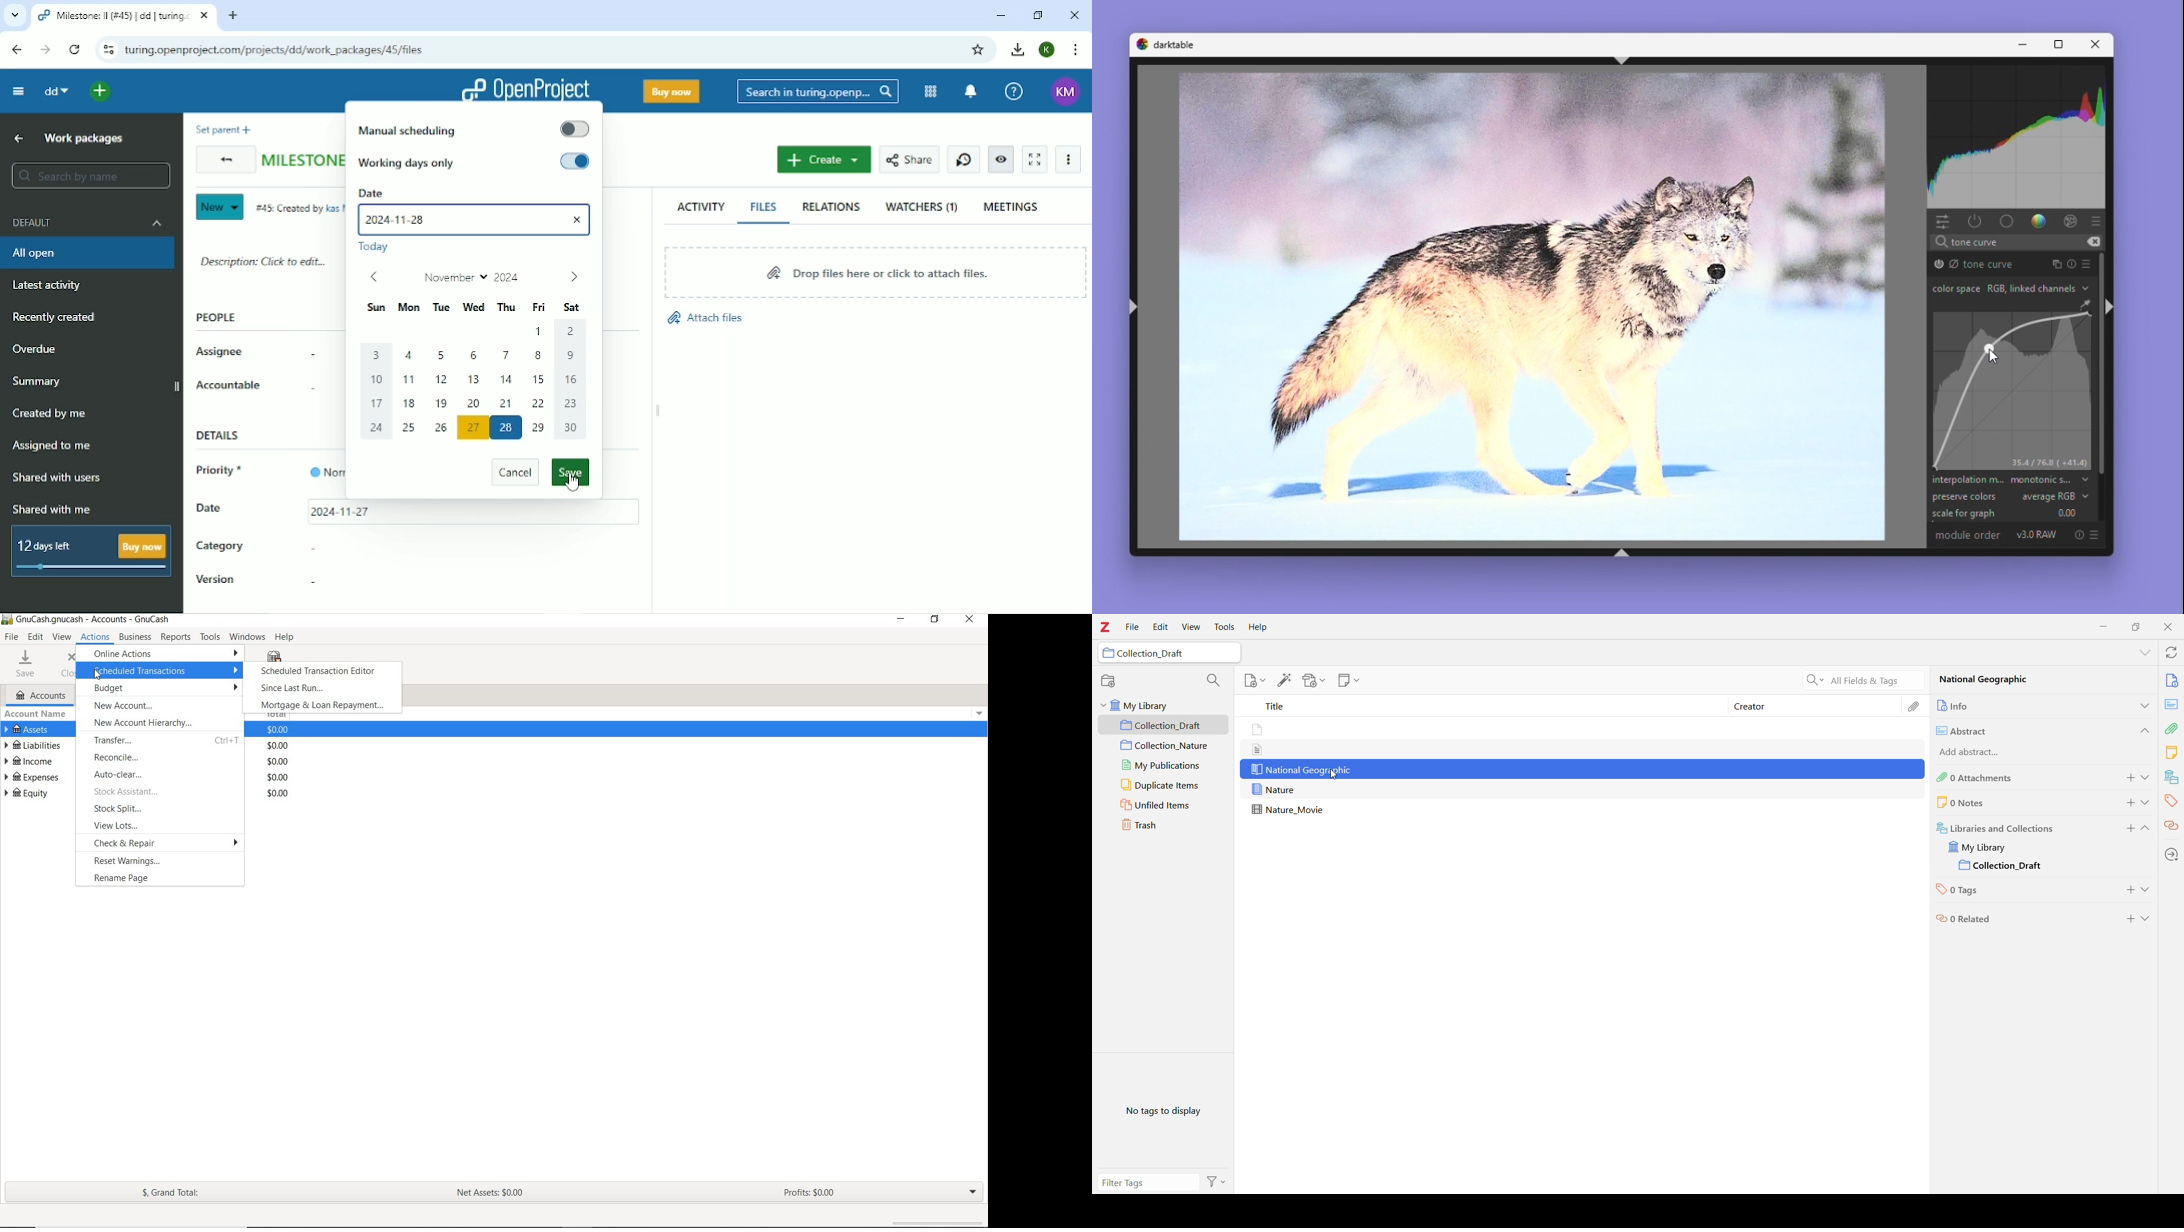  Describe the element at coordinates (764, 206) in the screenshot. I see `Files` at that location.